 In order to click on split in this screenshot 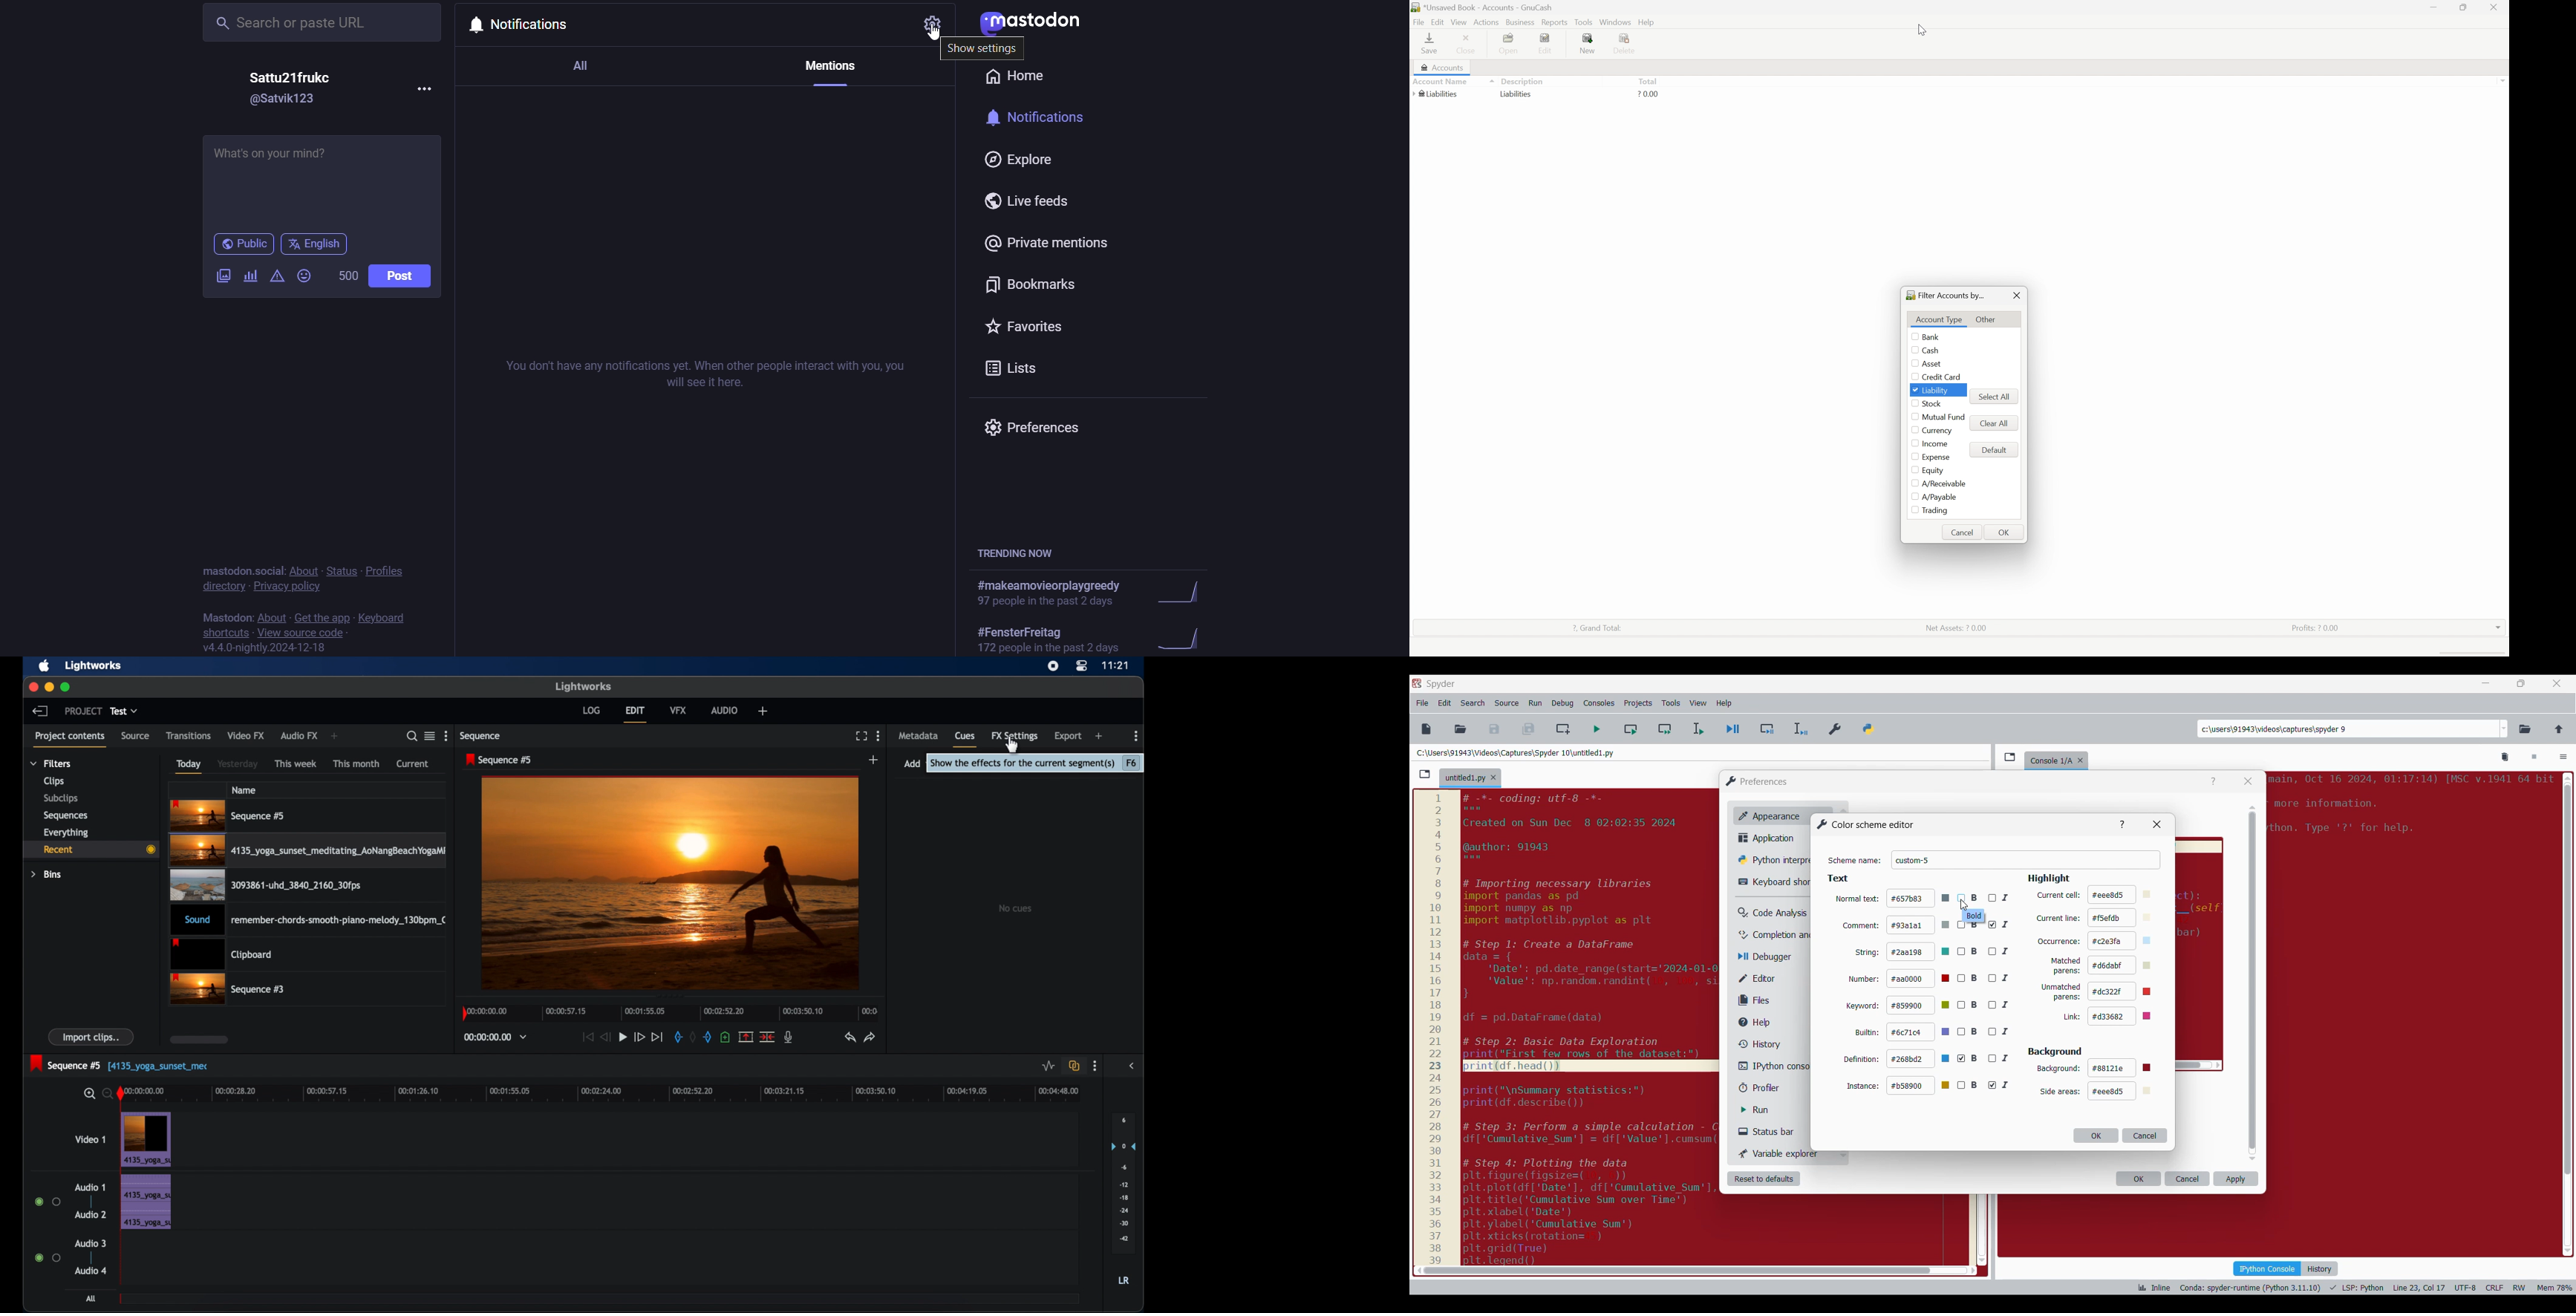, I will do `click(768, 1036)`.